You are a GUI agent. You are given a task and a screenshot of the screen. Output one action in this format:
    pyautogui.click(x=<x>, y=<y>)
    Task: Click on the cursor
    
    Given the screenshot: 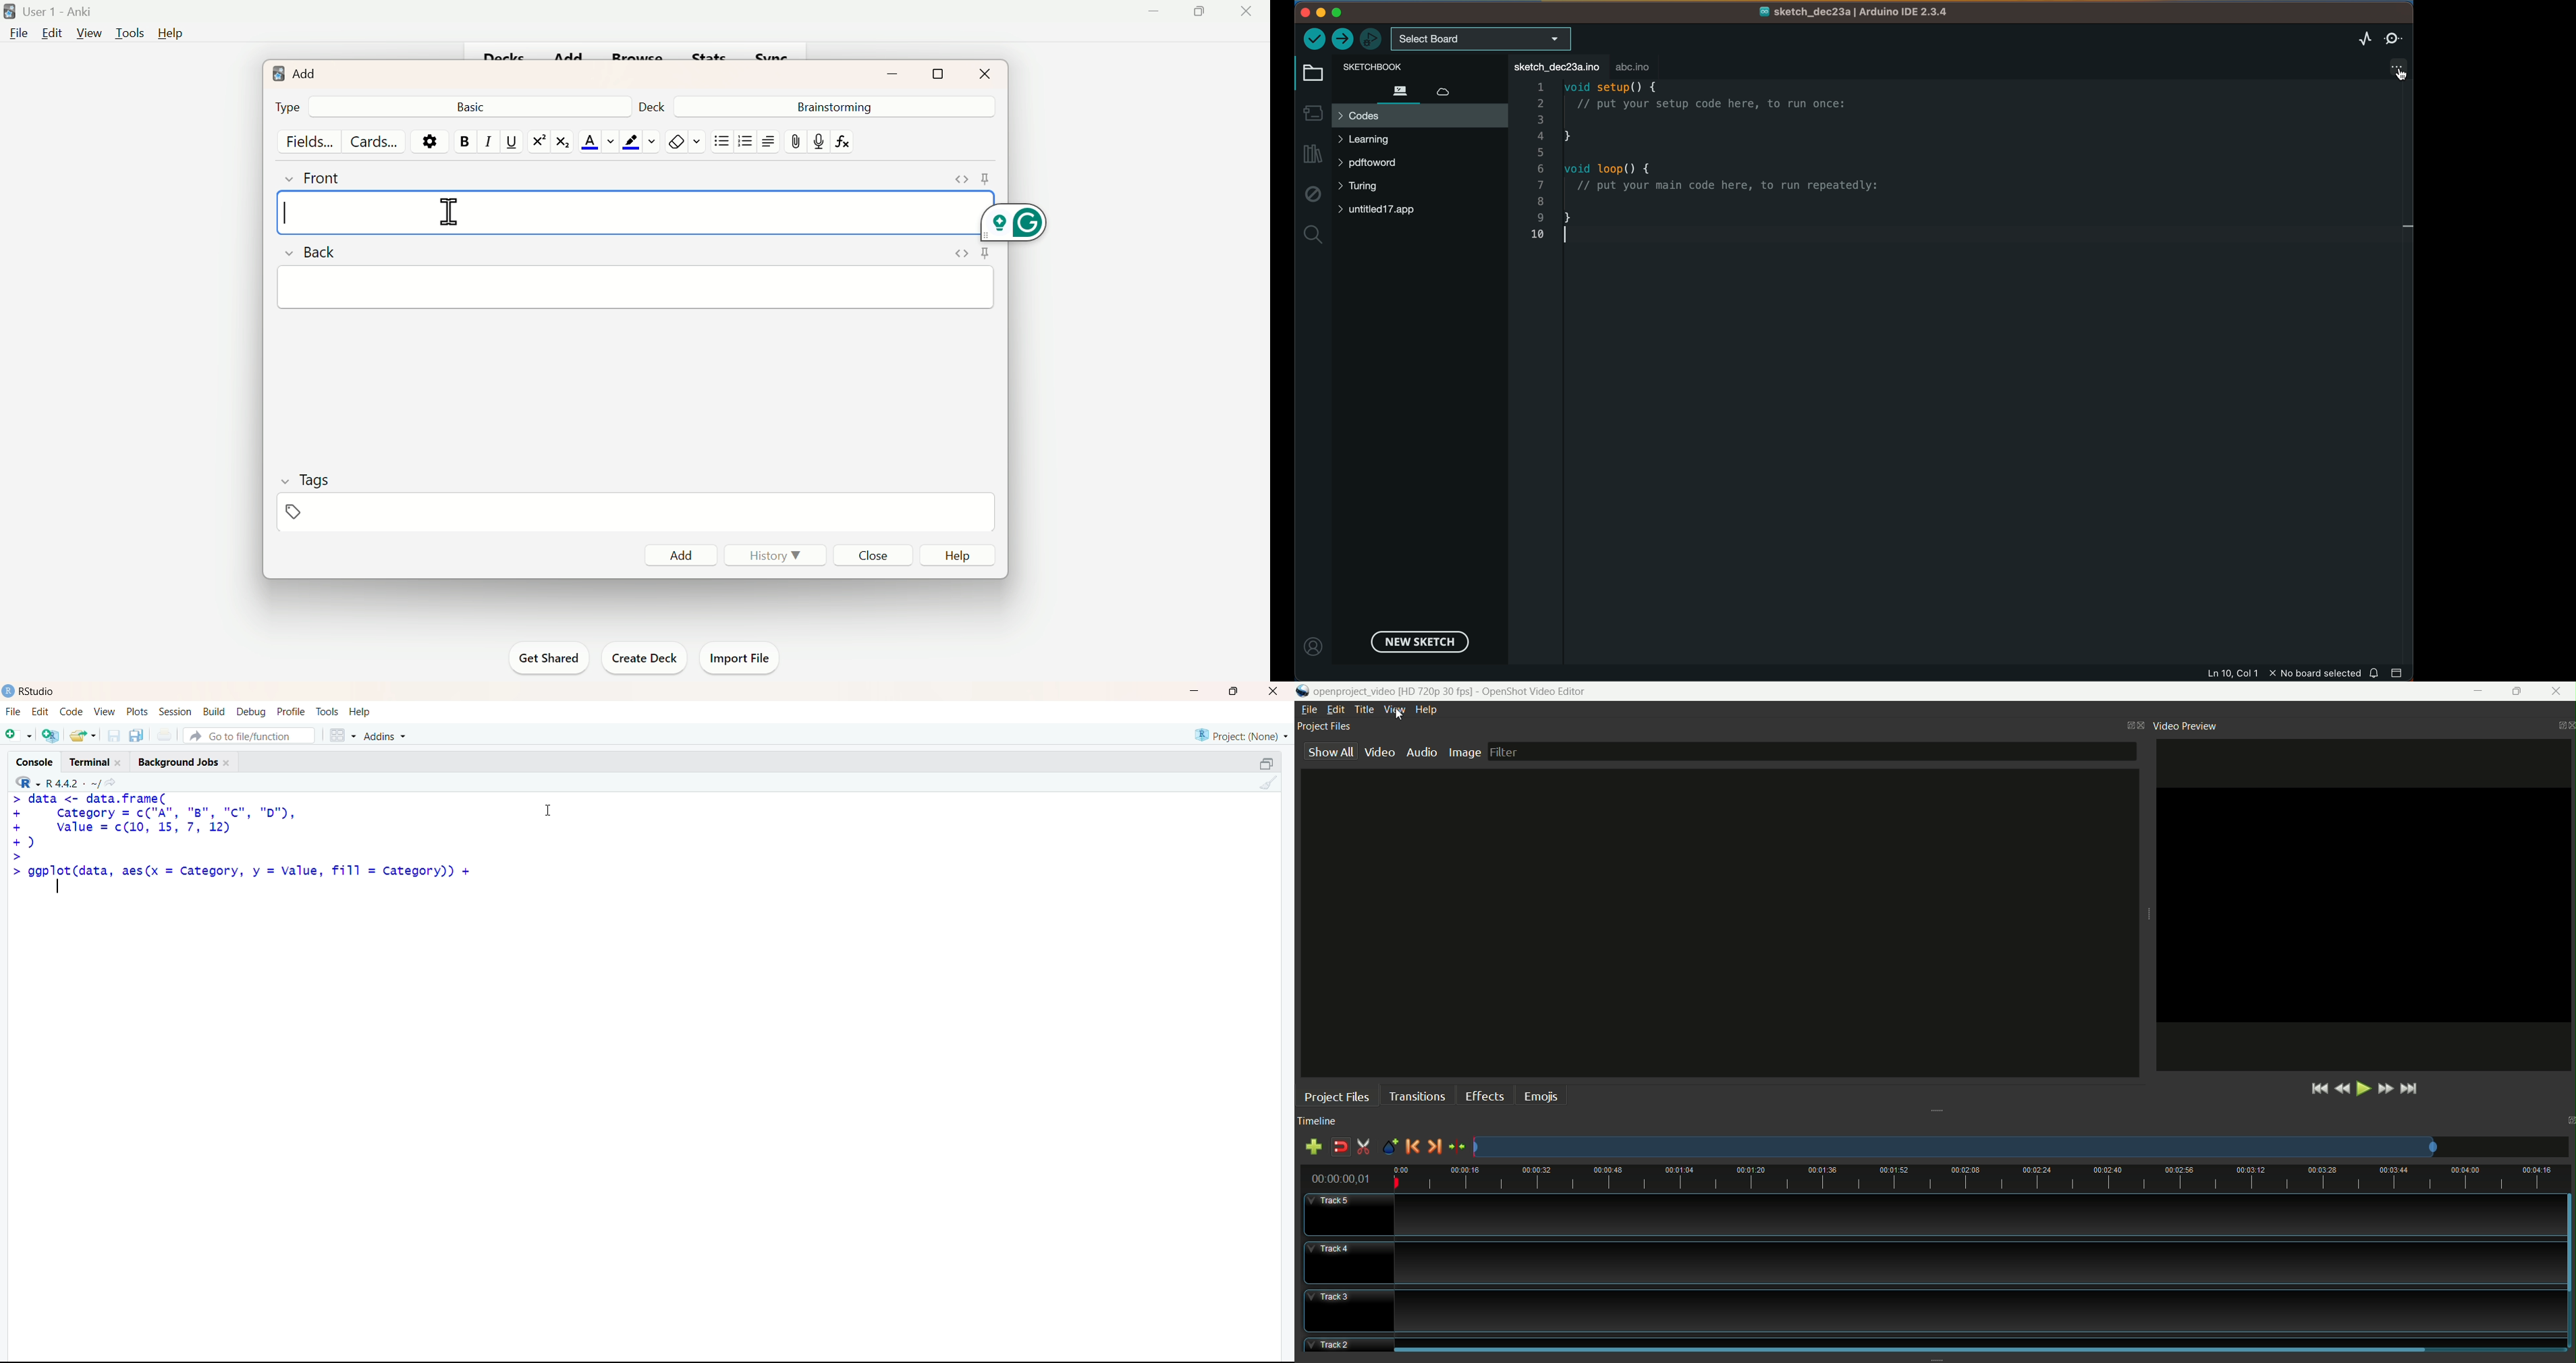 What is the action you would take?
    pyautogui.click(x=1400, y=717)
    